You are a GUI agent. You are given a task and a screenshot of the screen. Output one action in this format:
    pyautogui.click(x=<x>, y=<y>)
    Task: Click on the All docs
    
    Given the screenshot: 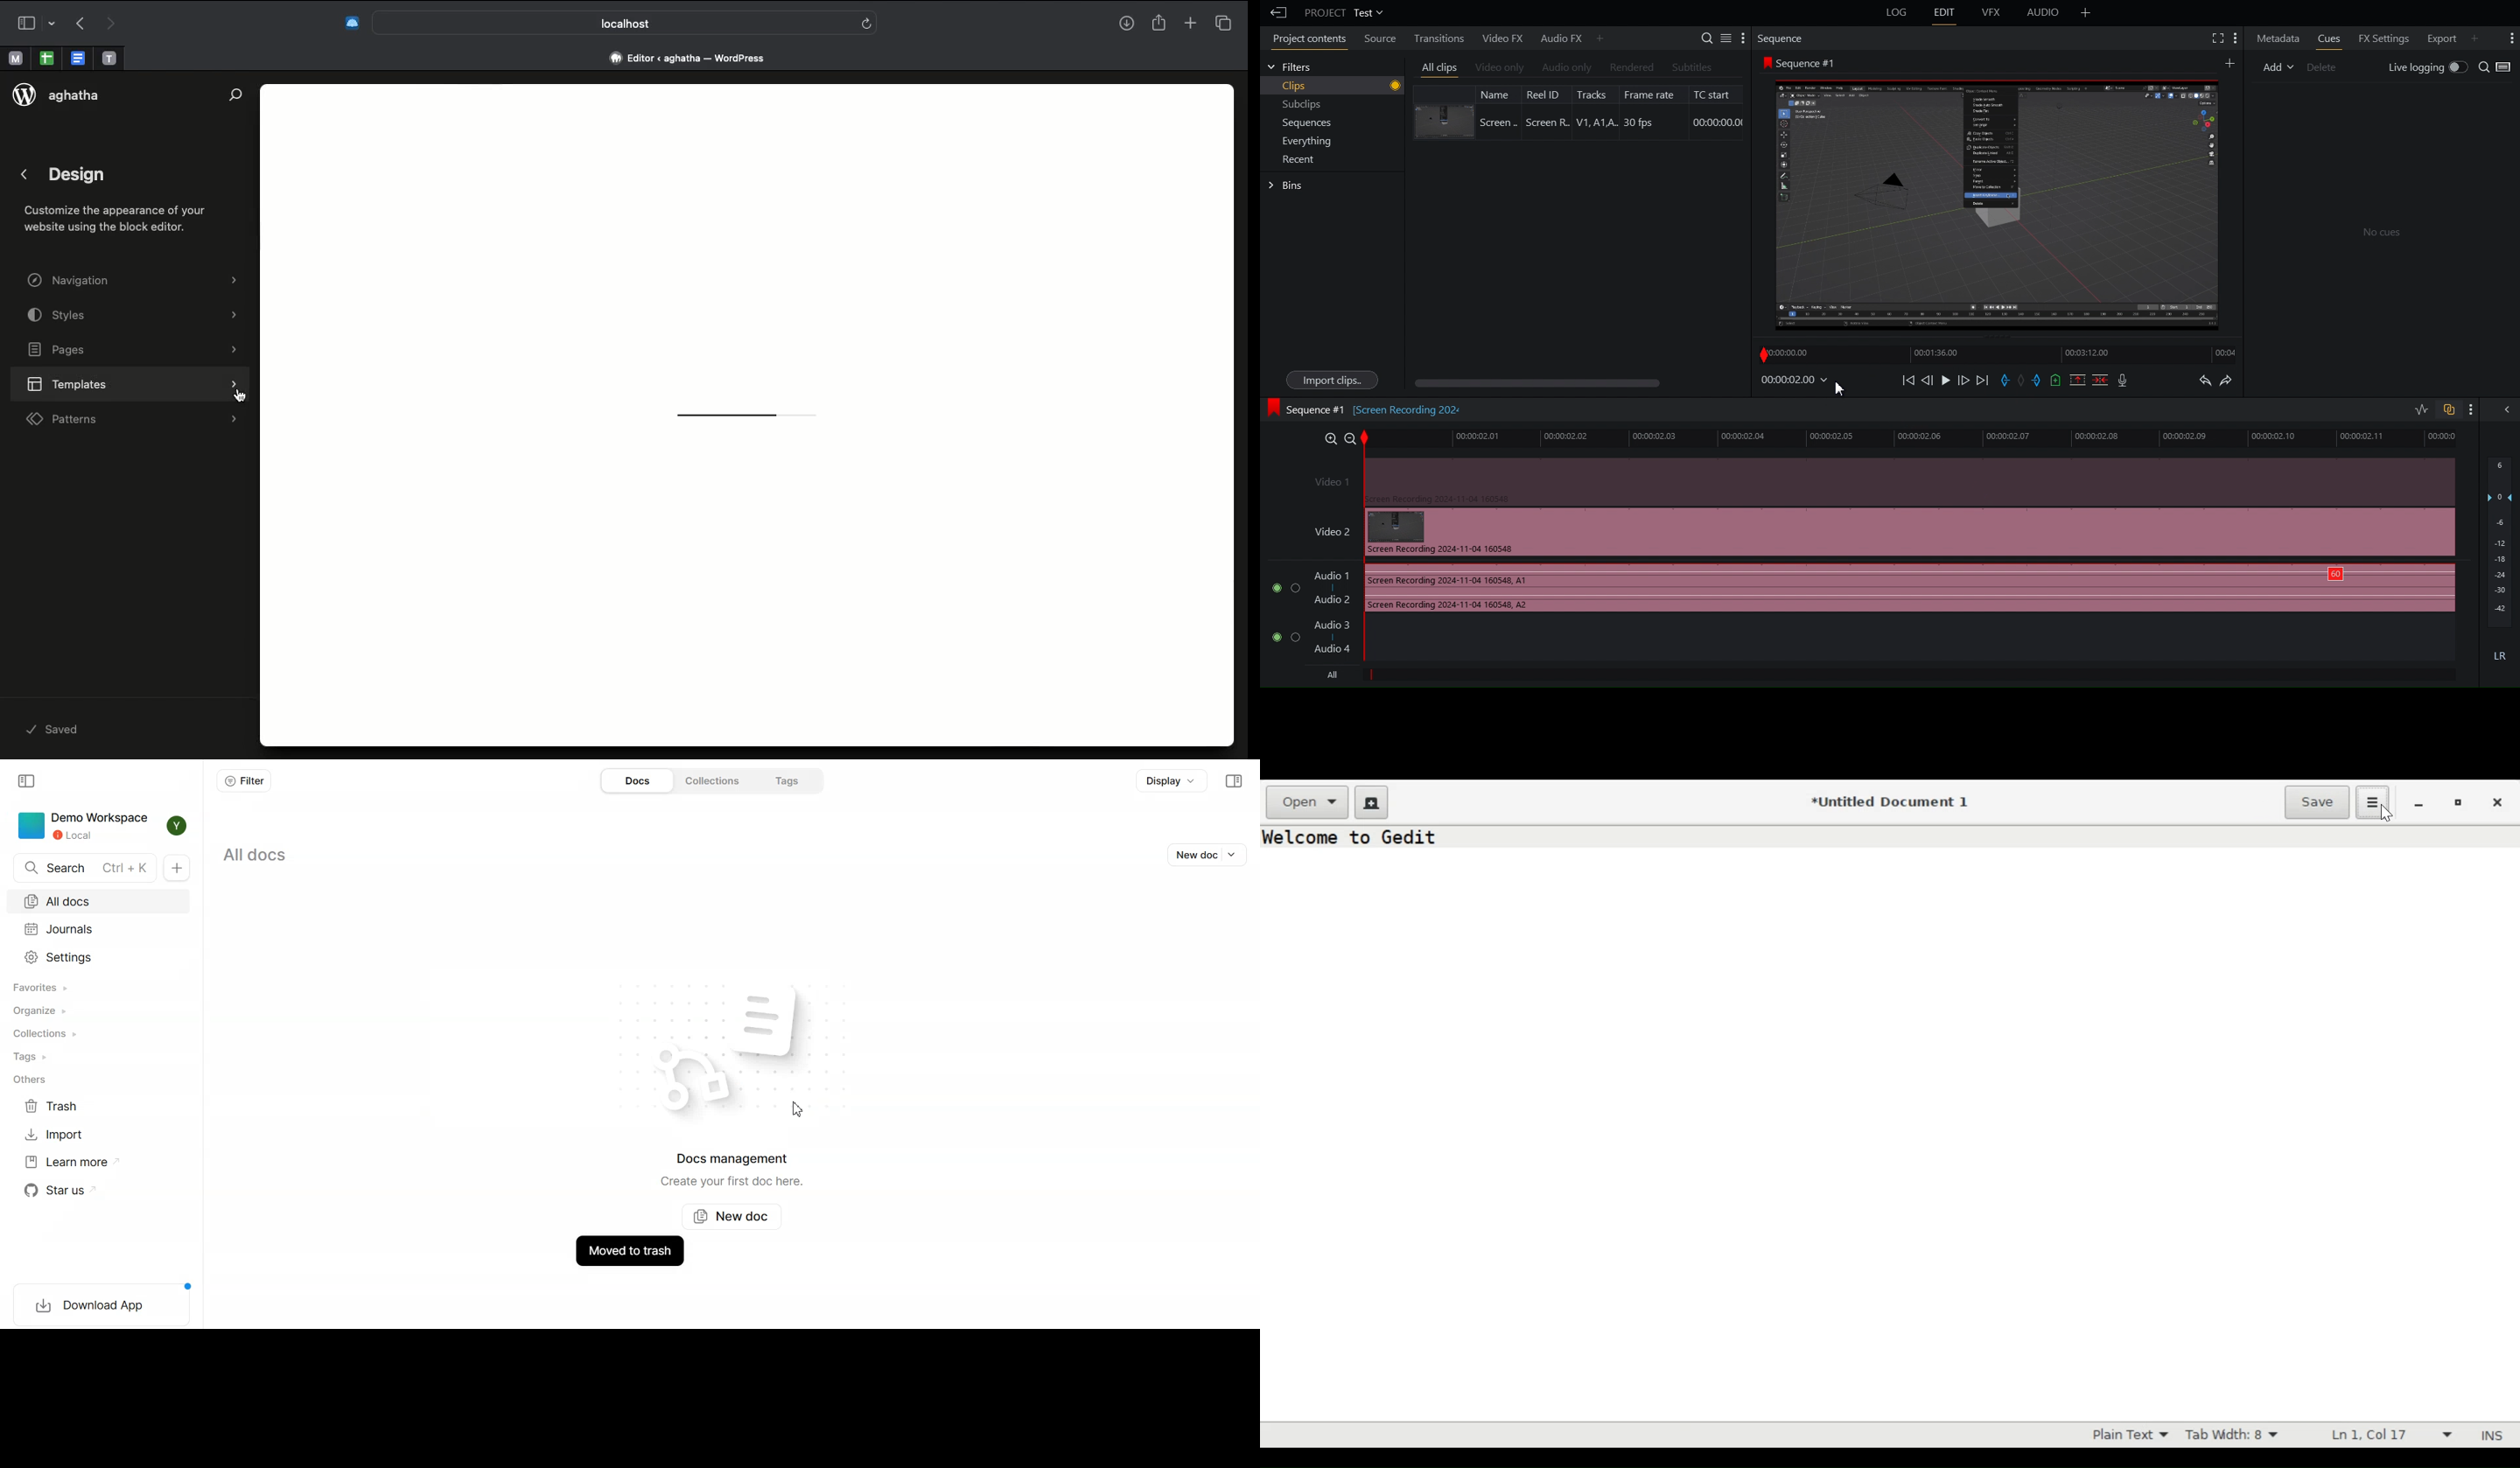 What is the action you would take?
    pyautogui.click(x=98, y=902)
    